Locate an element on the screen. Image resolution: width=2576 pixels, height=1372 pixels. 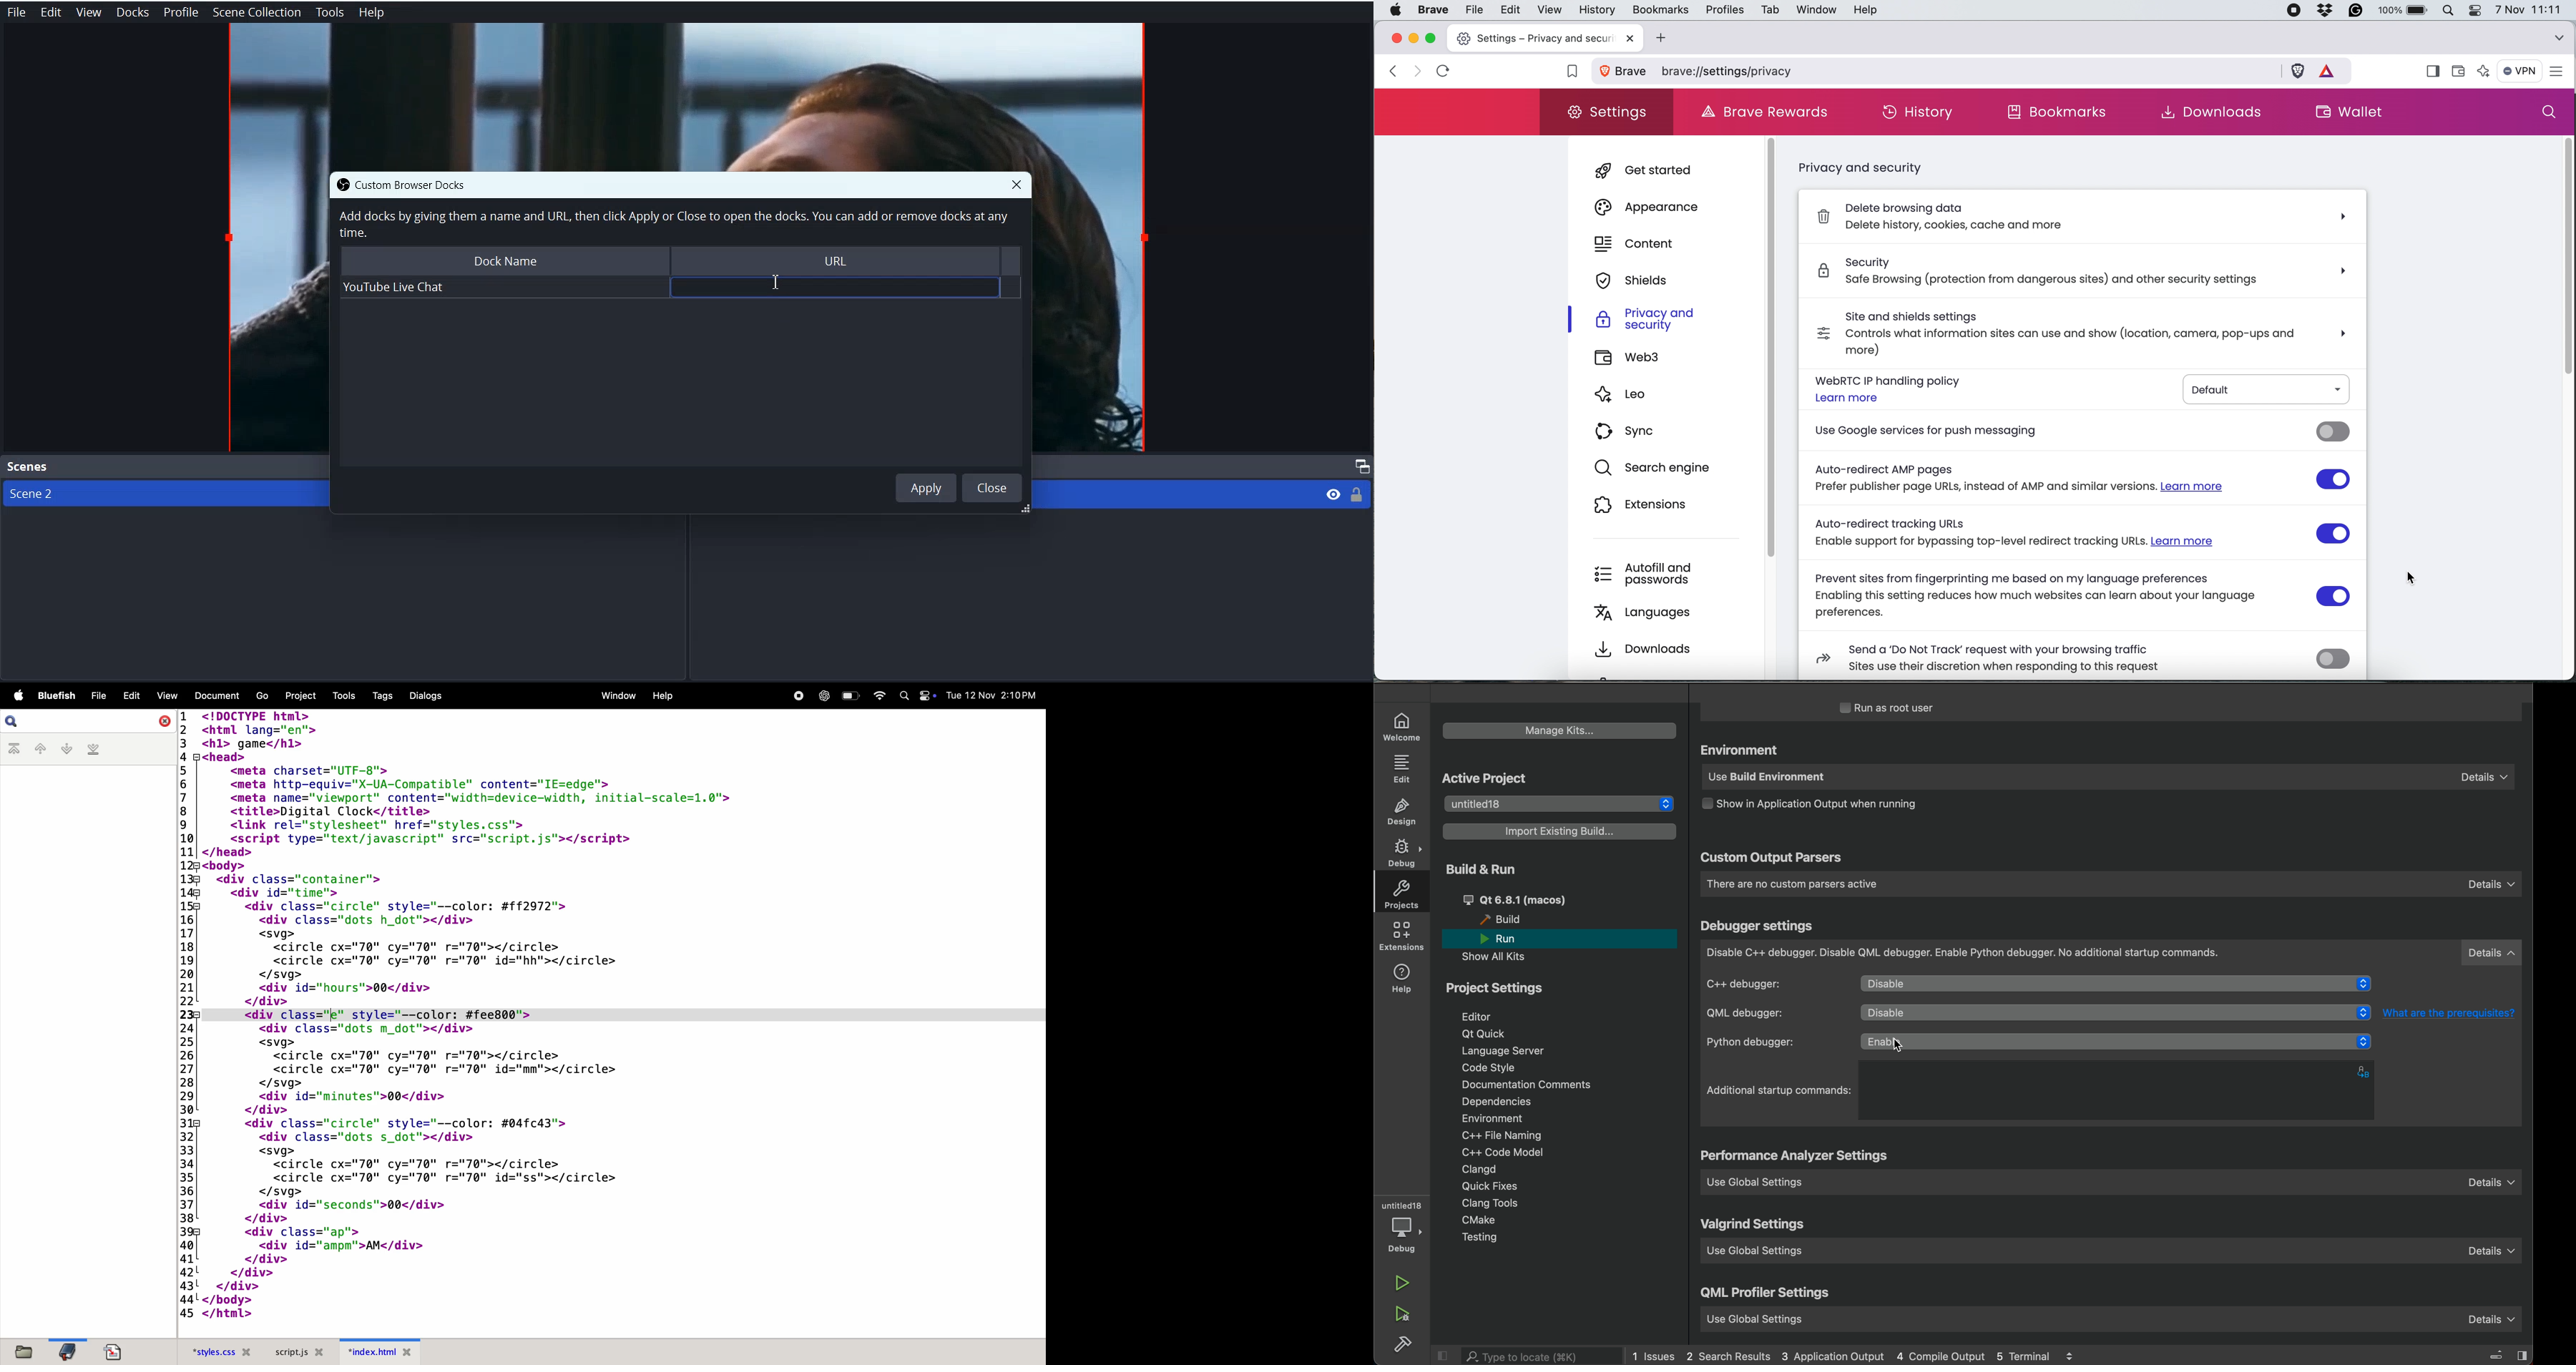
Text Cursor is located at coordinates (774, 282).